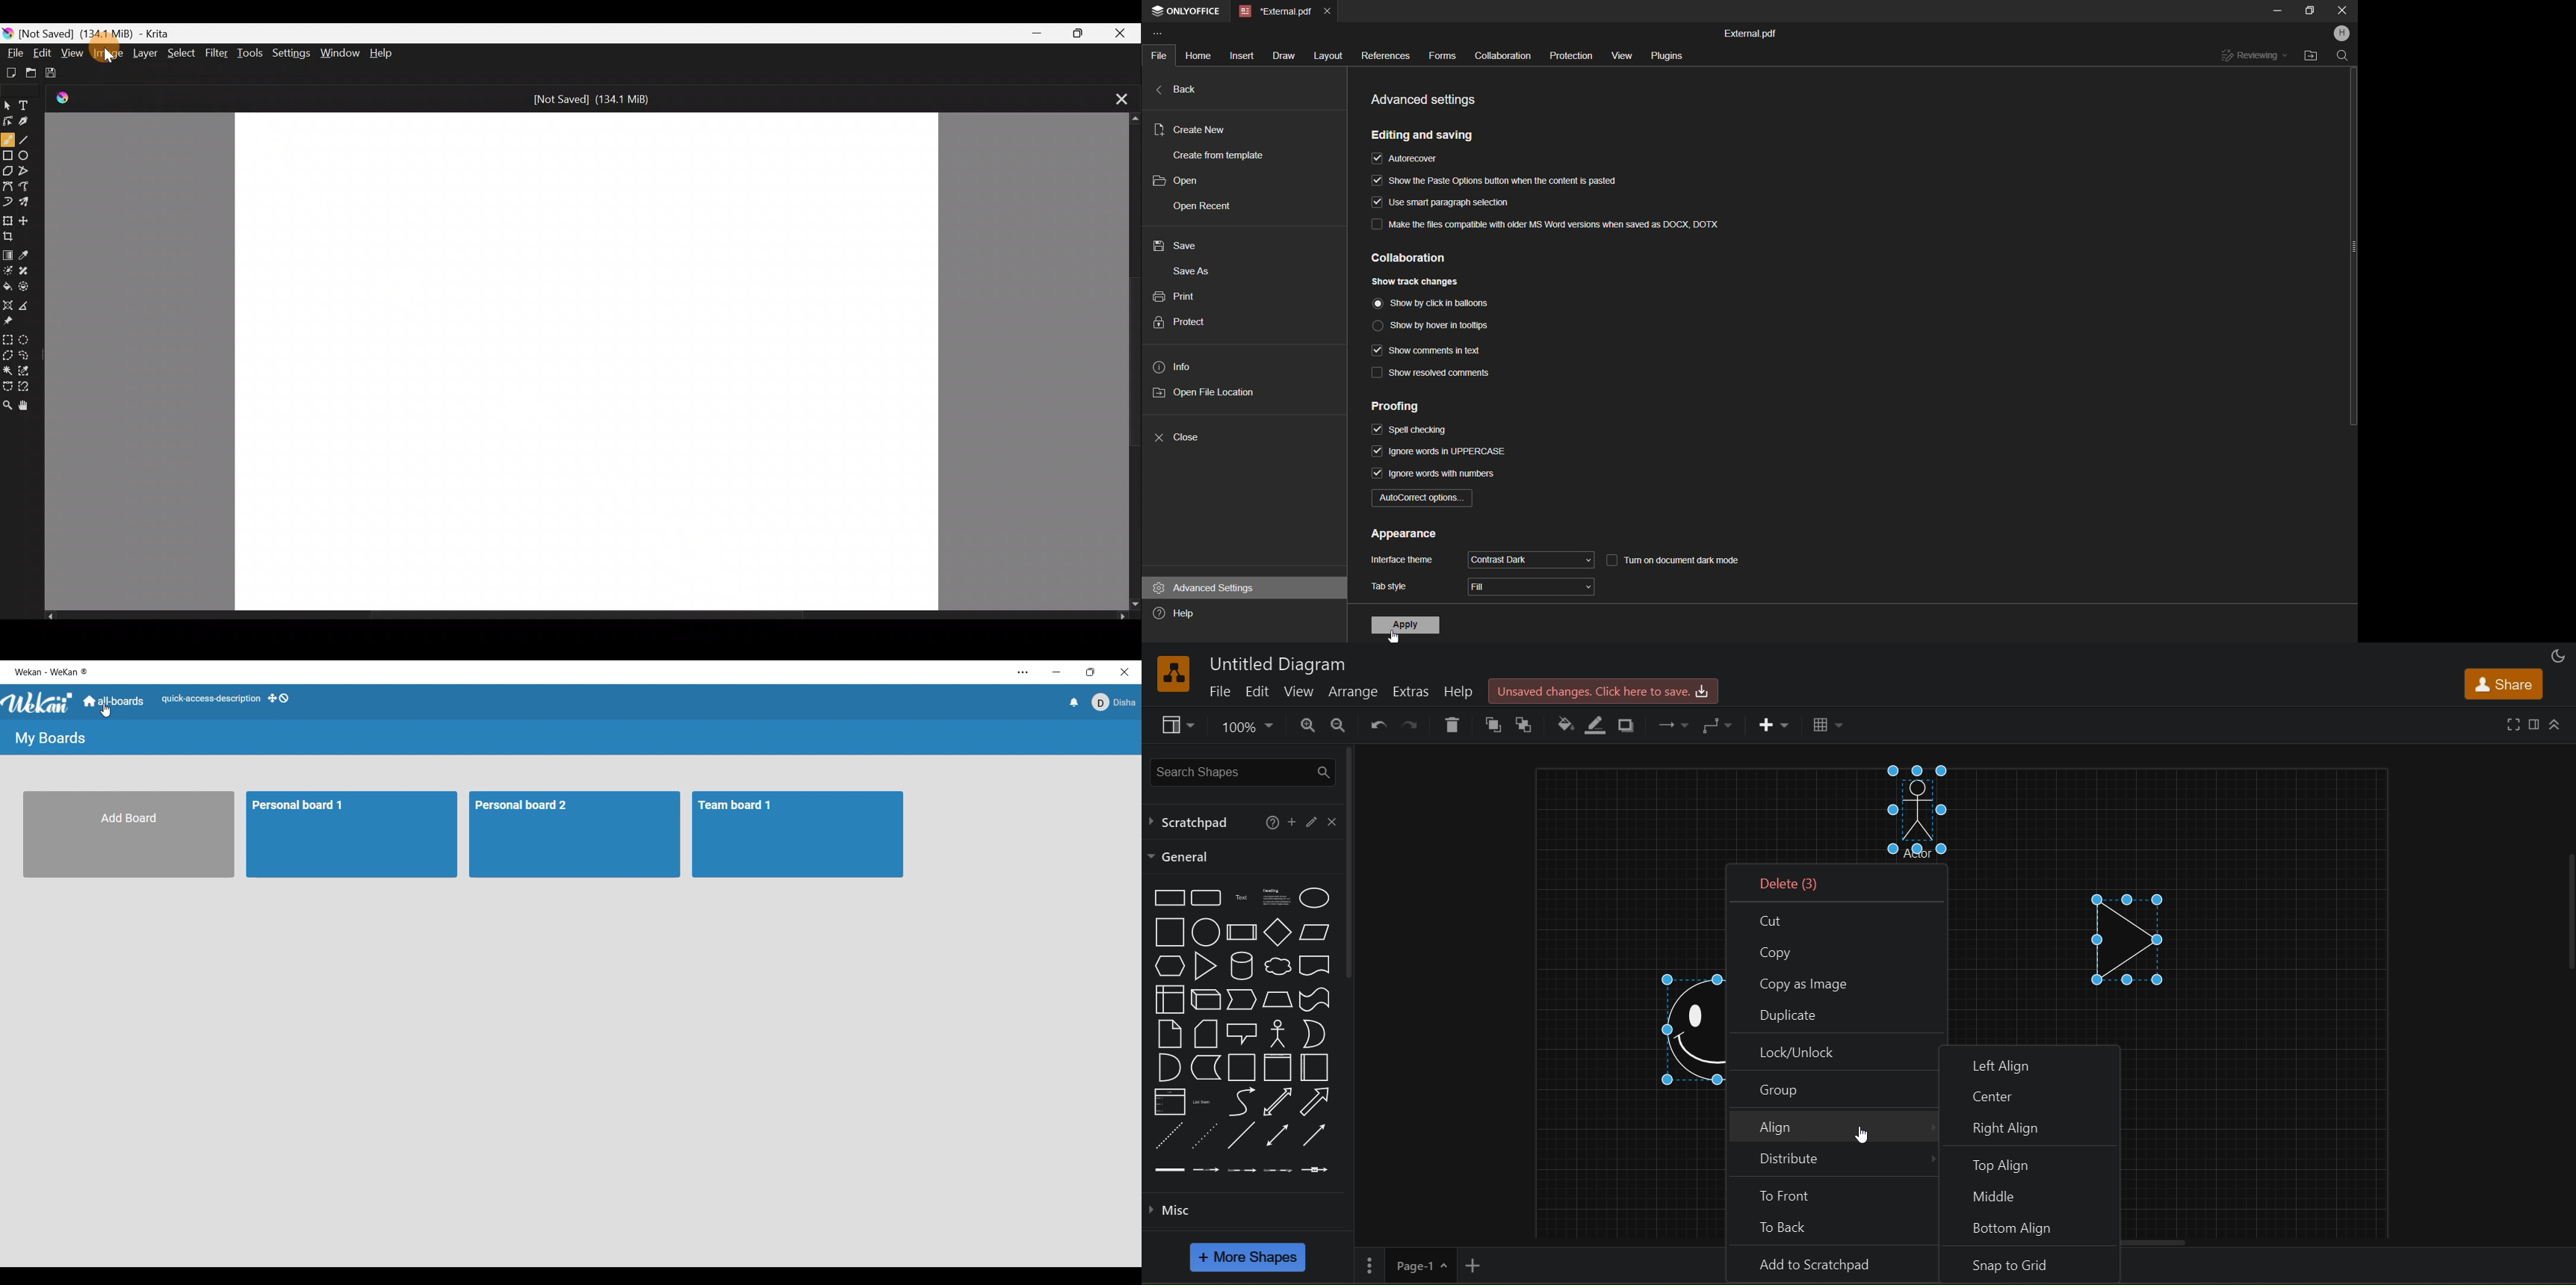  What do you see at coordinates (1126, 672) in the screenshot?
I see `Close interface` at bounding box center [1126, 672].